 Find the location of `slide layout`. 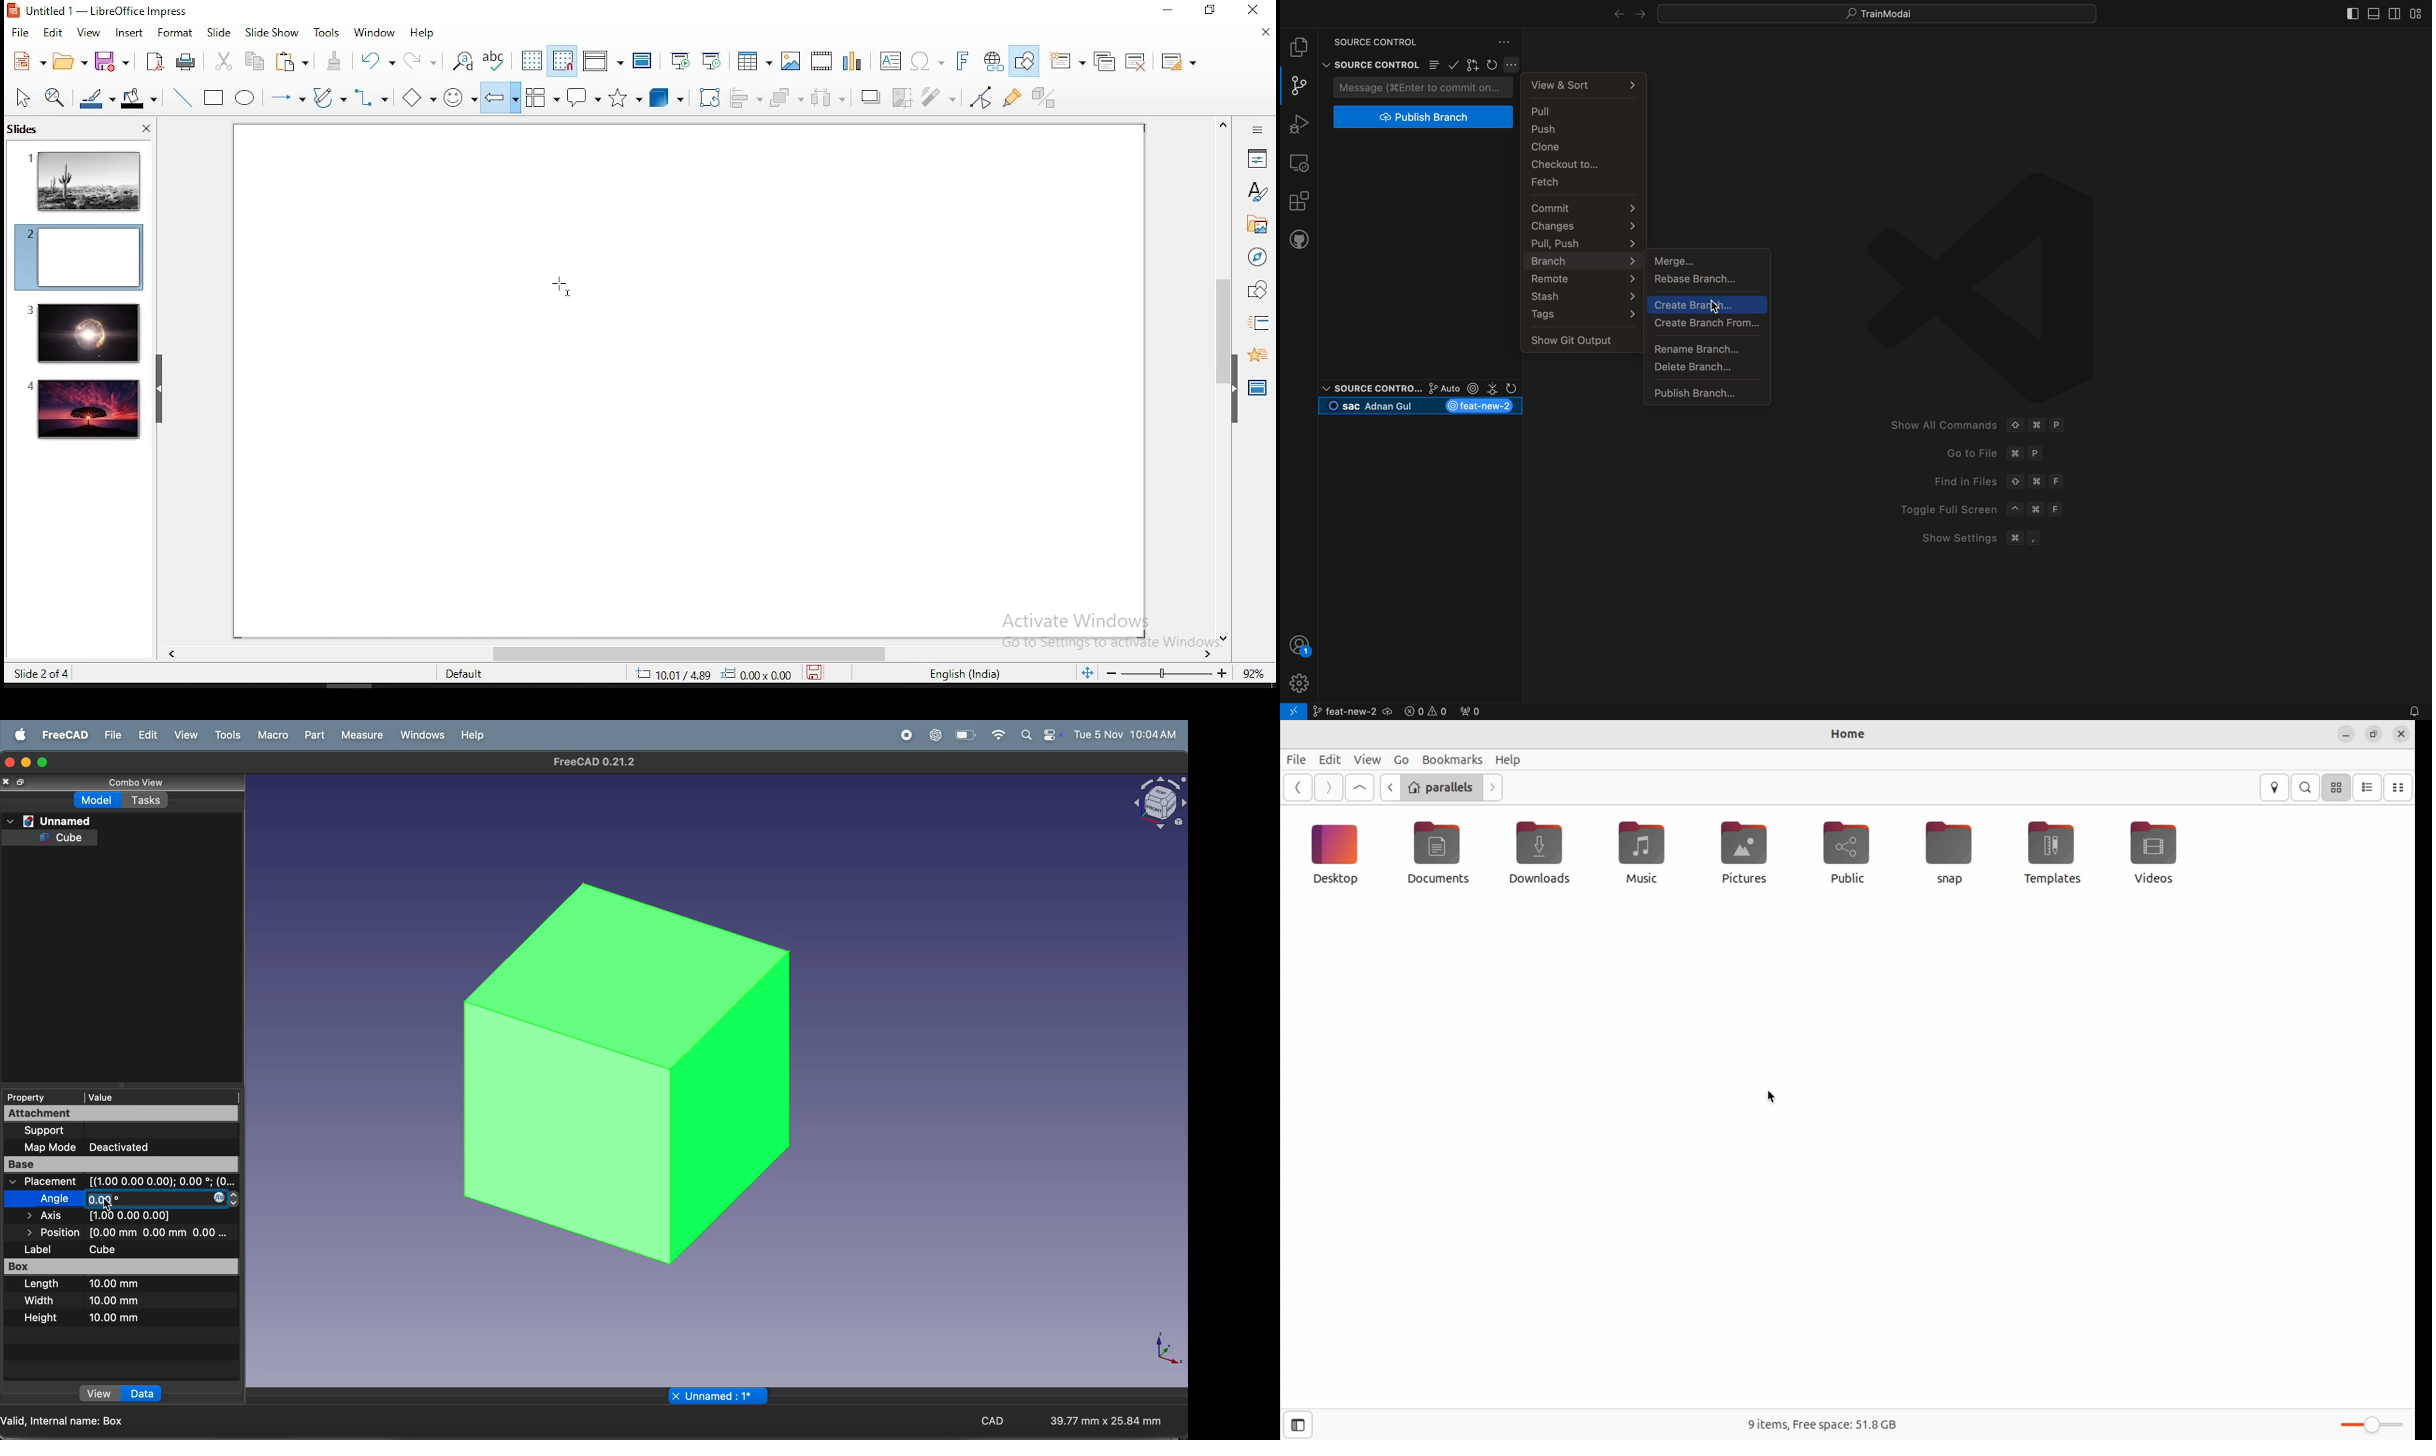

slide layout is located at coordinates (1176, 62).